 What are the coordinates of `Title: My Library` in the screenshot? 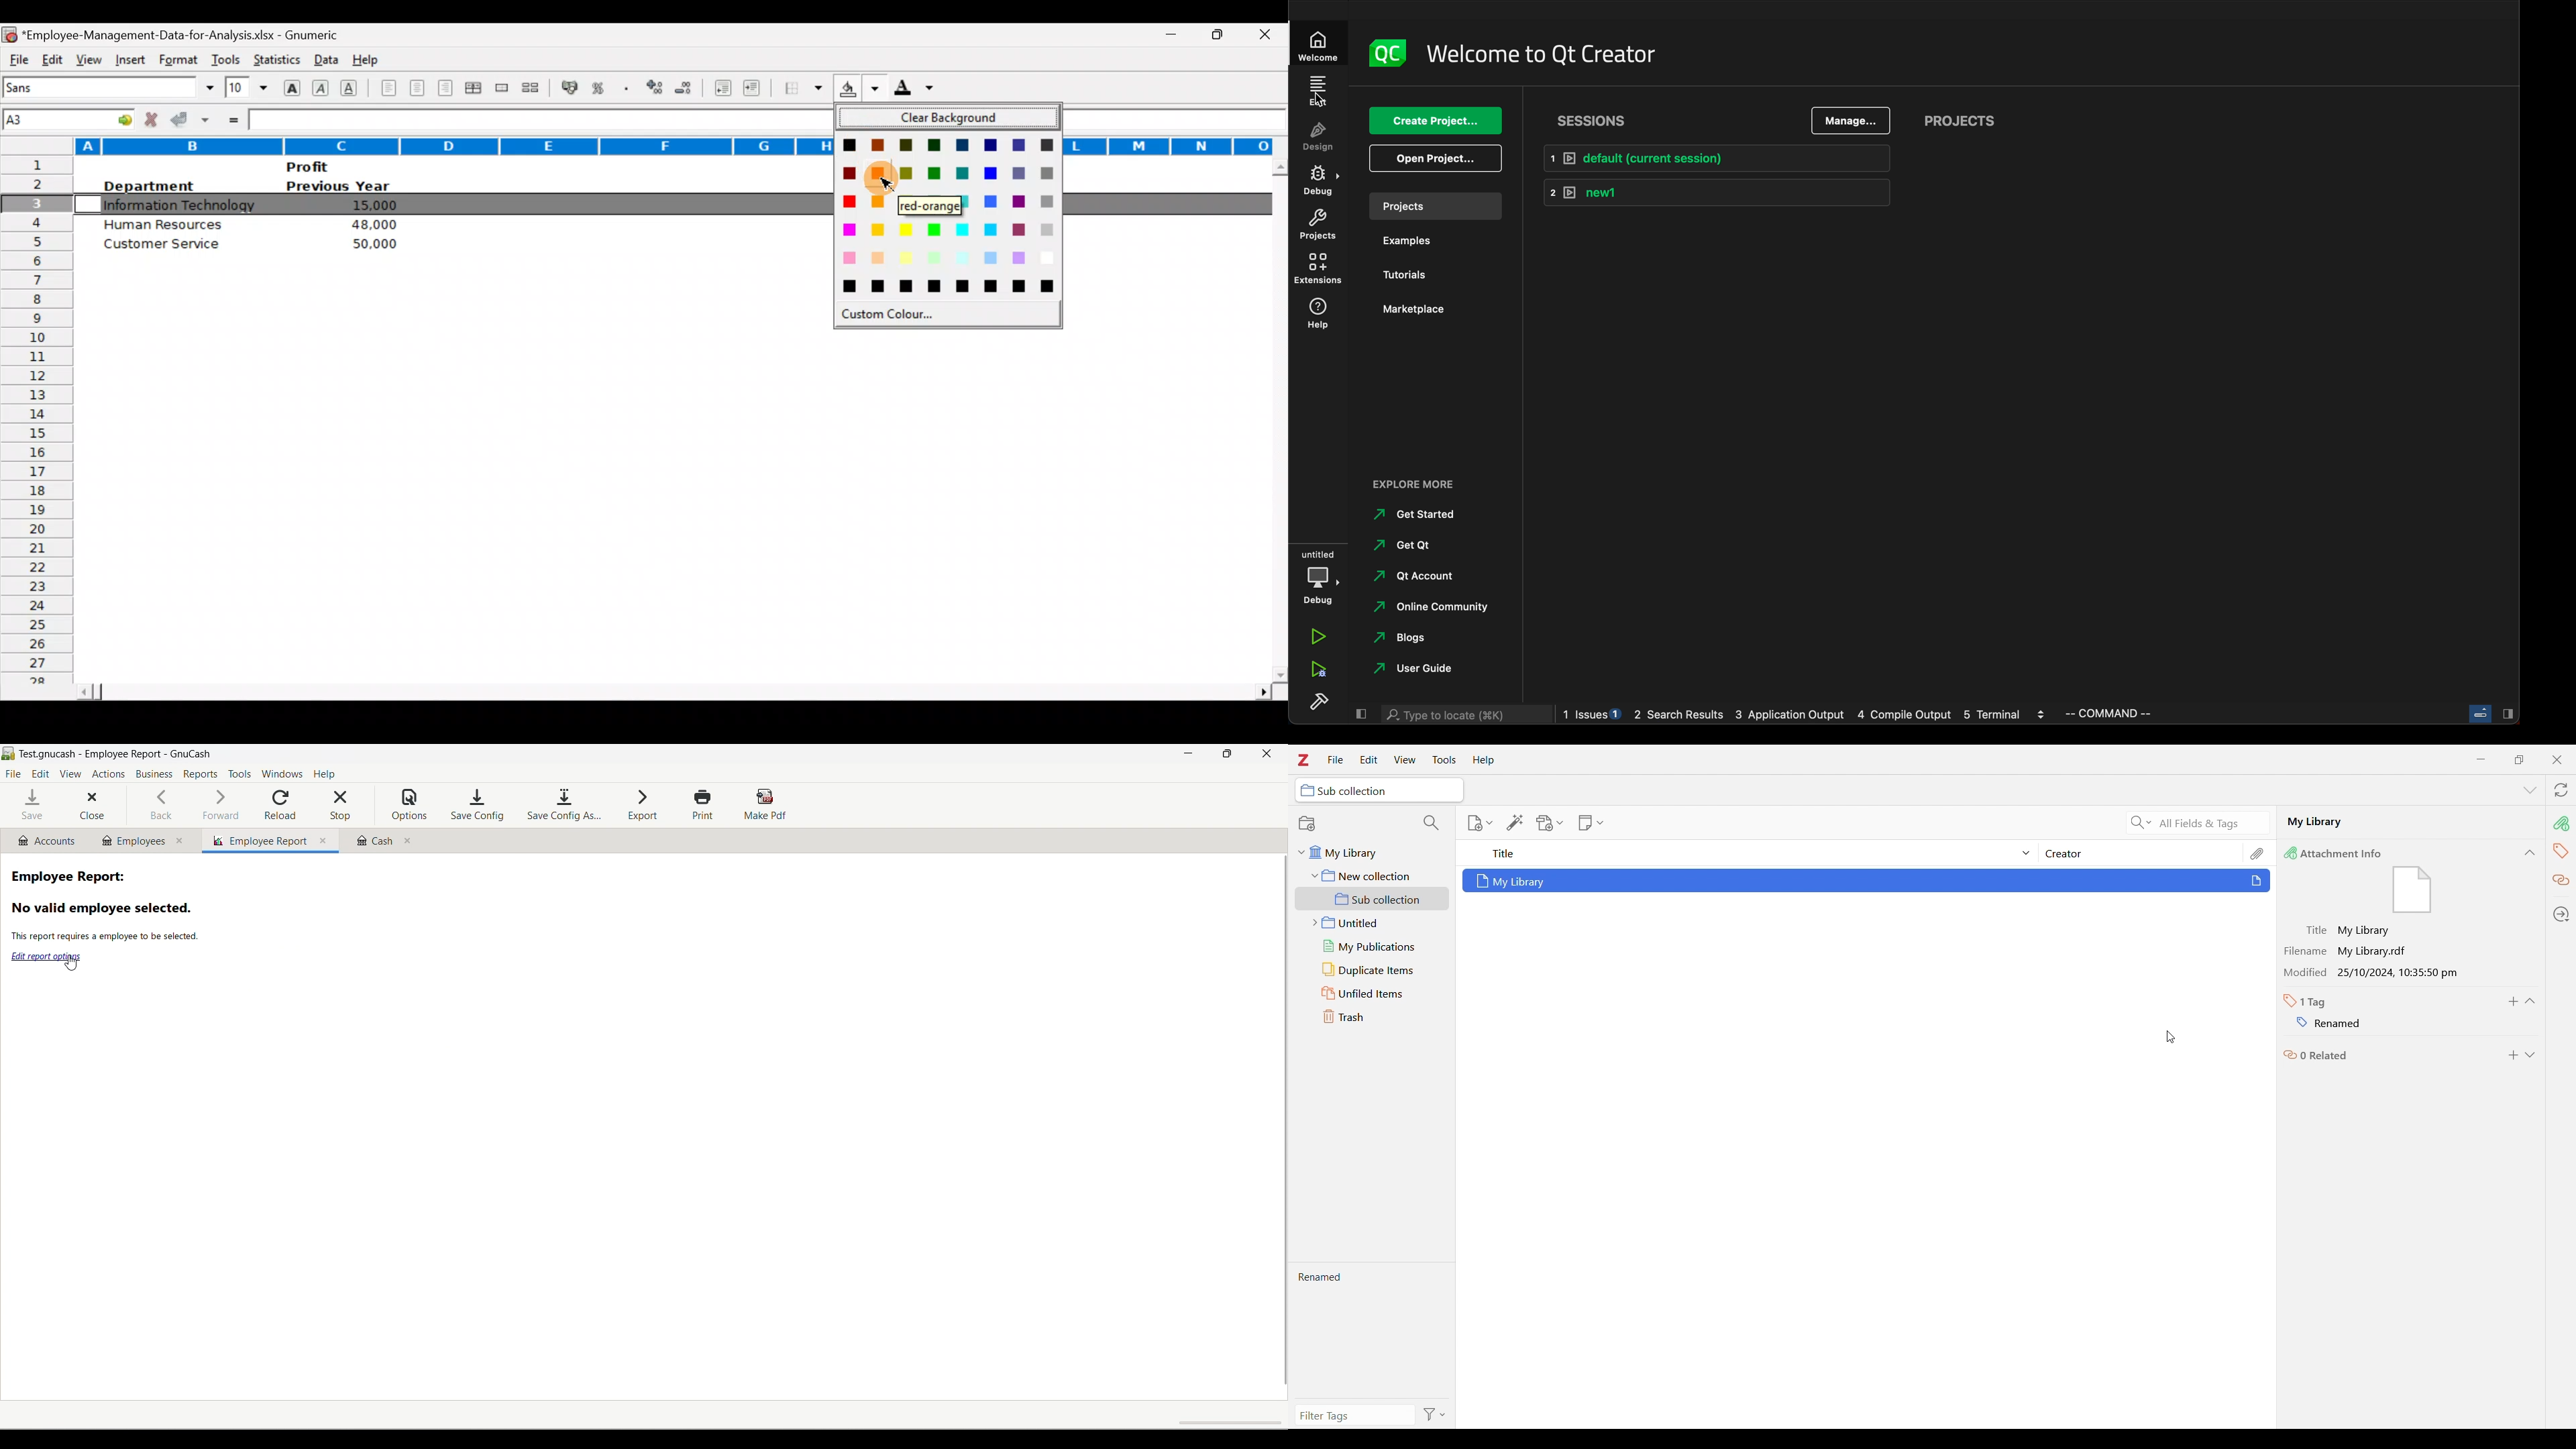 It's located at (2349, 930).